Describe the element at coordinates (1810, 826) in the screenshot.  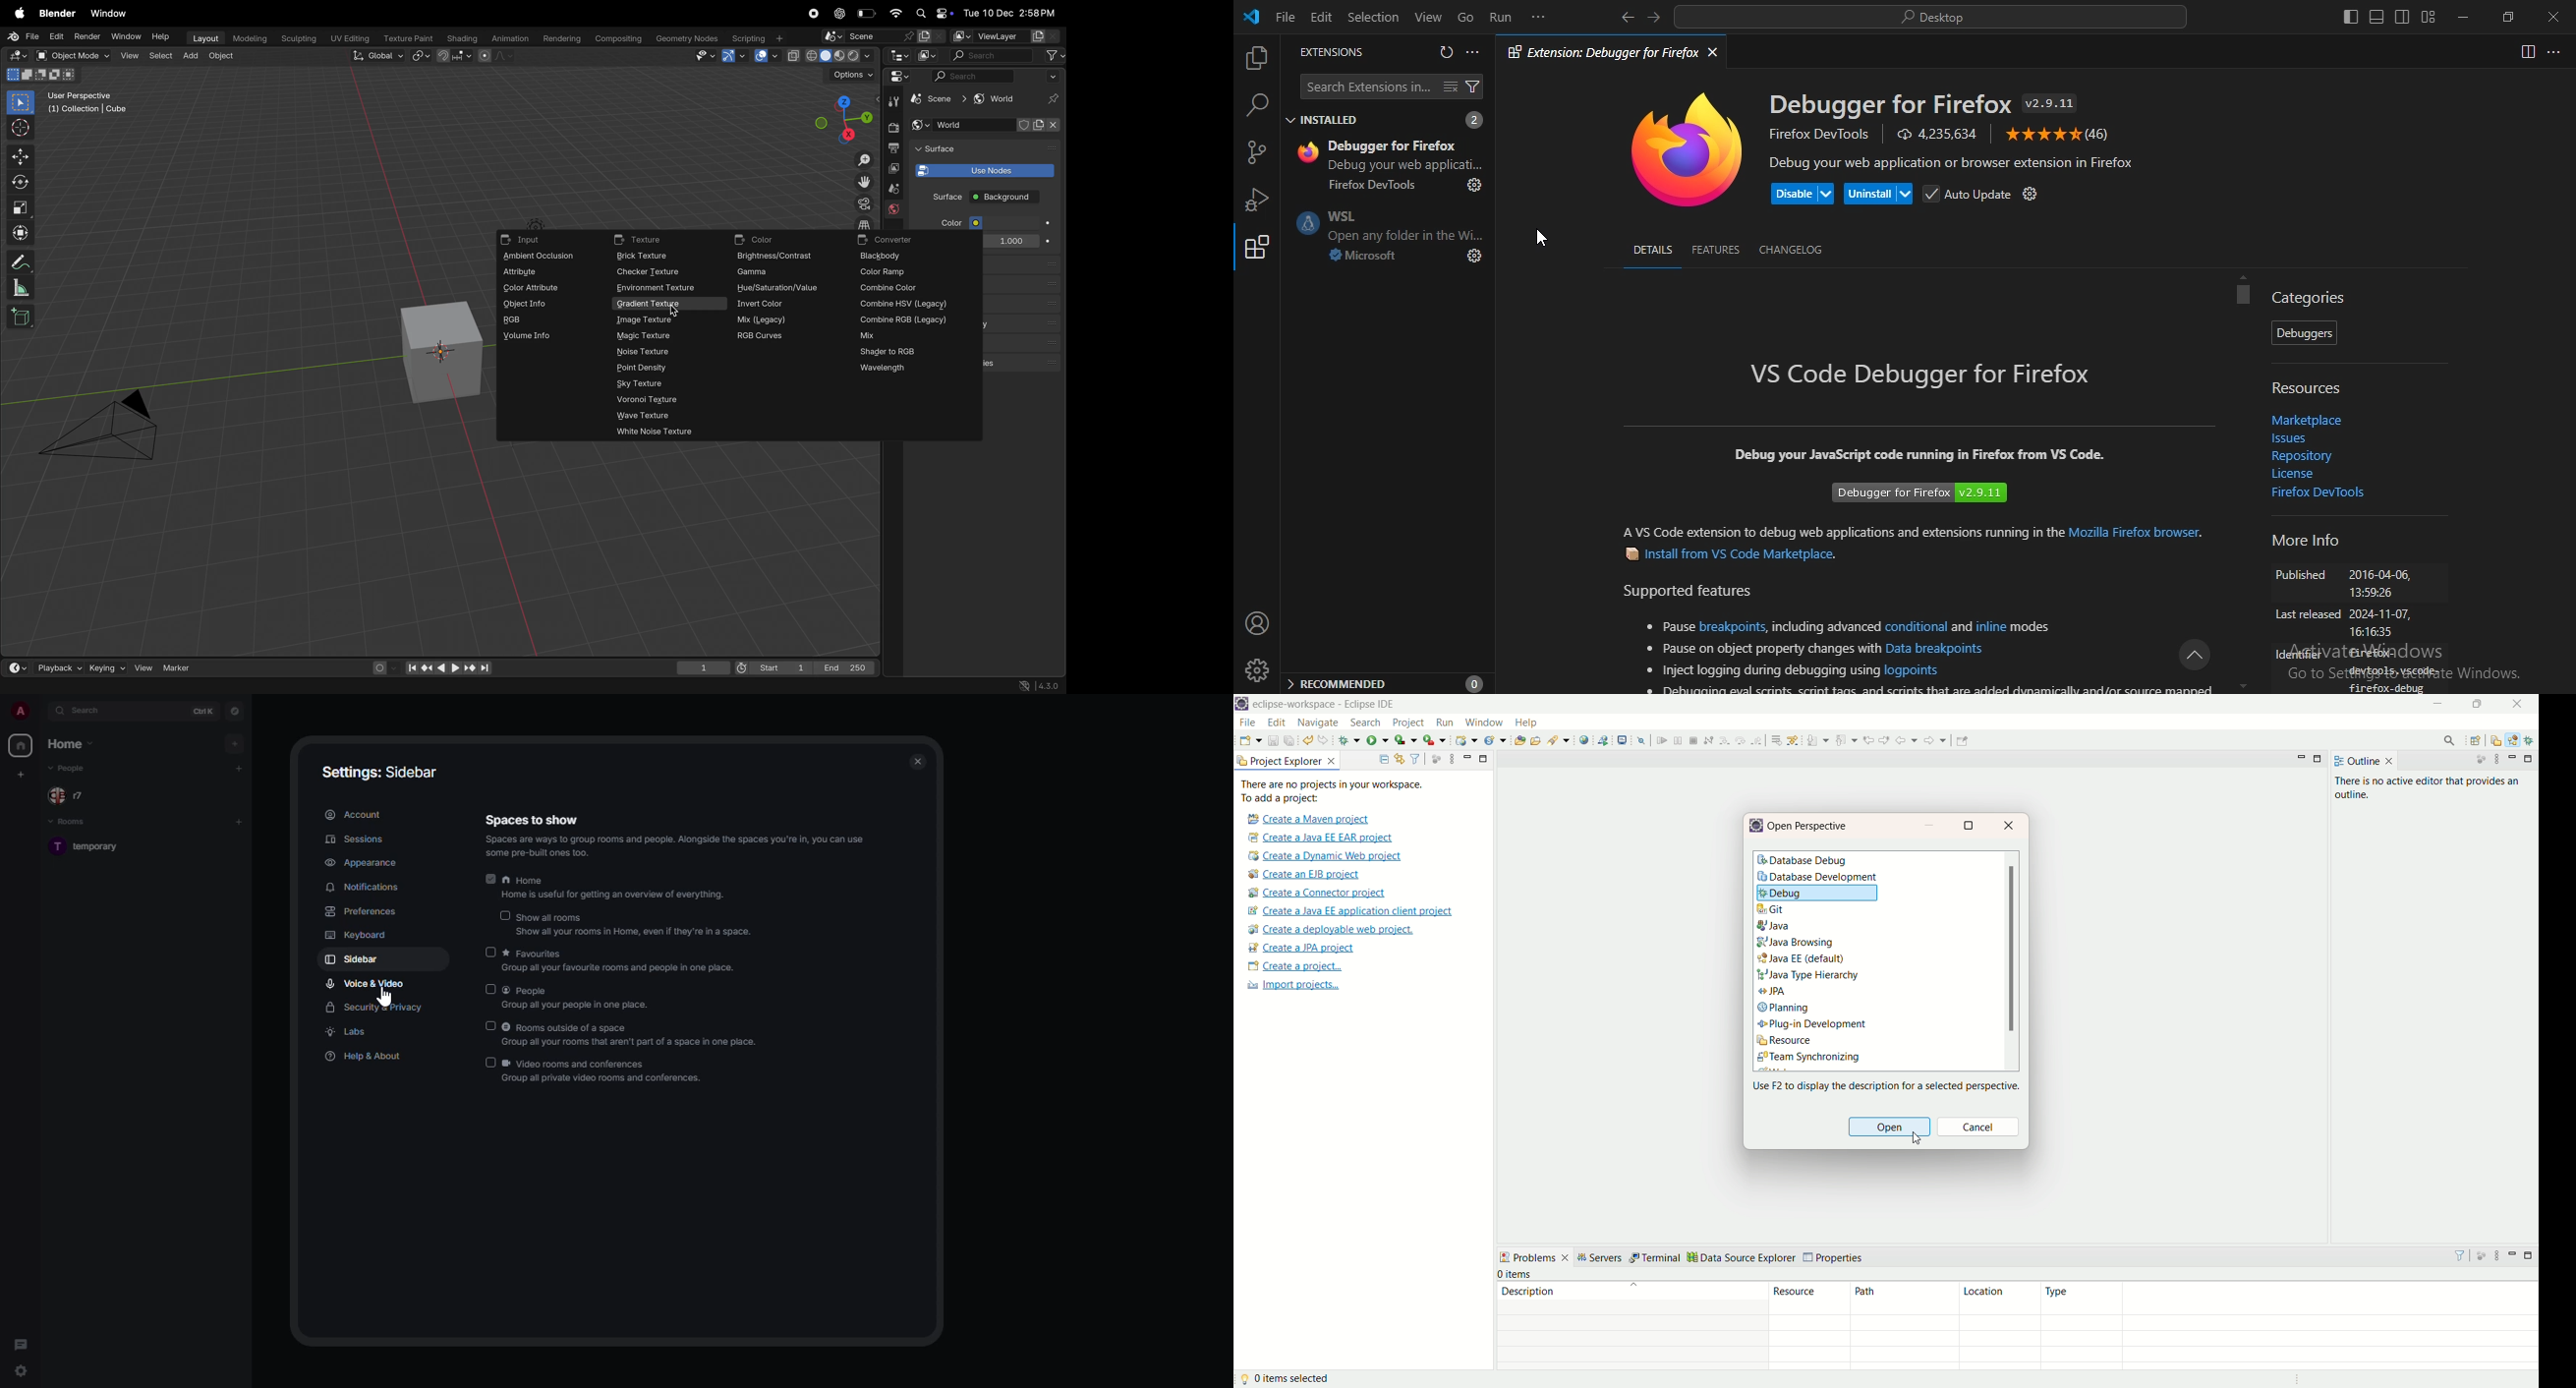
I see `open perspective` at that location.